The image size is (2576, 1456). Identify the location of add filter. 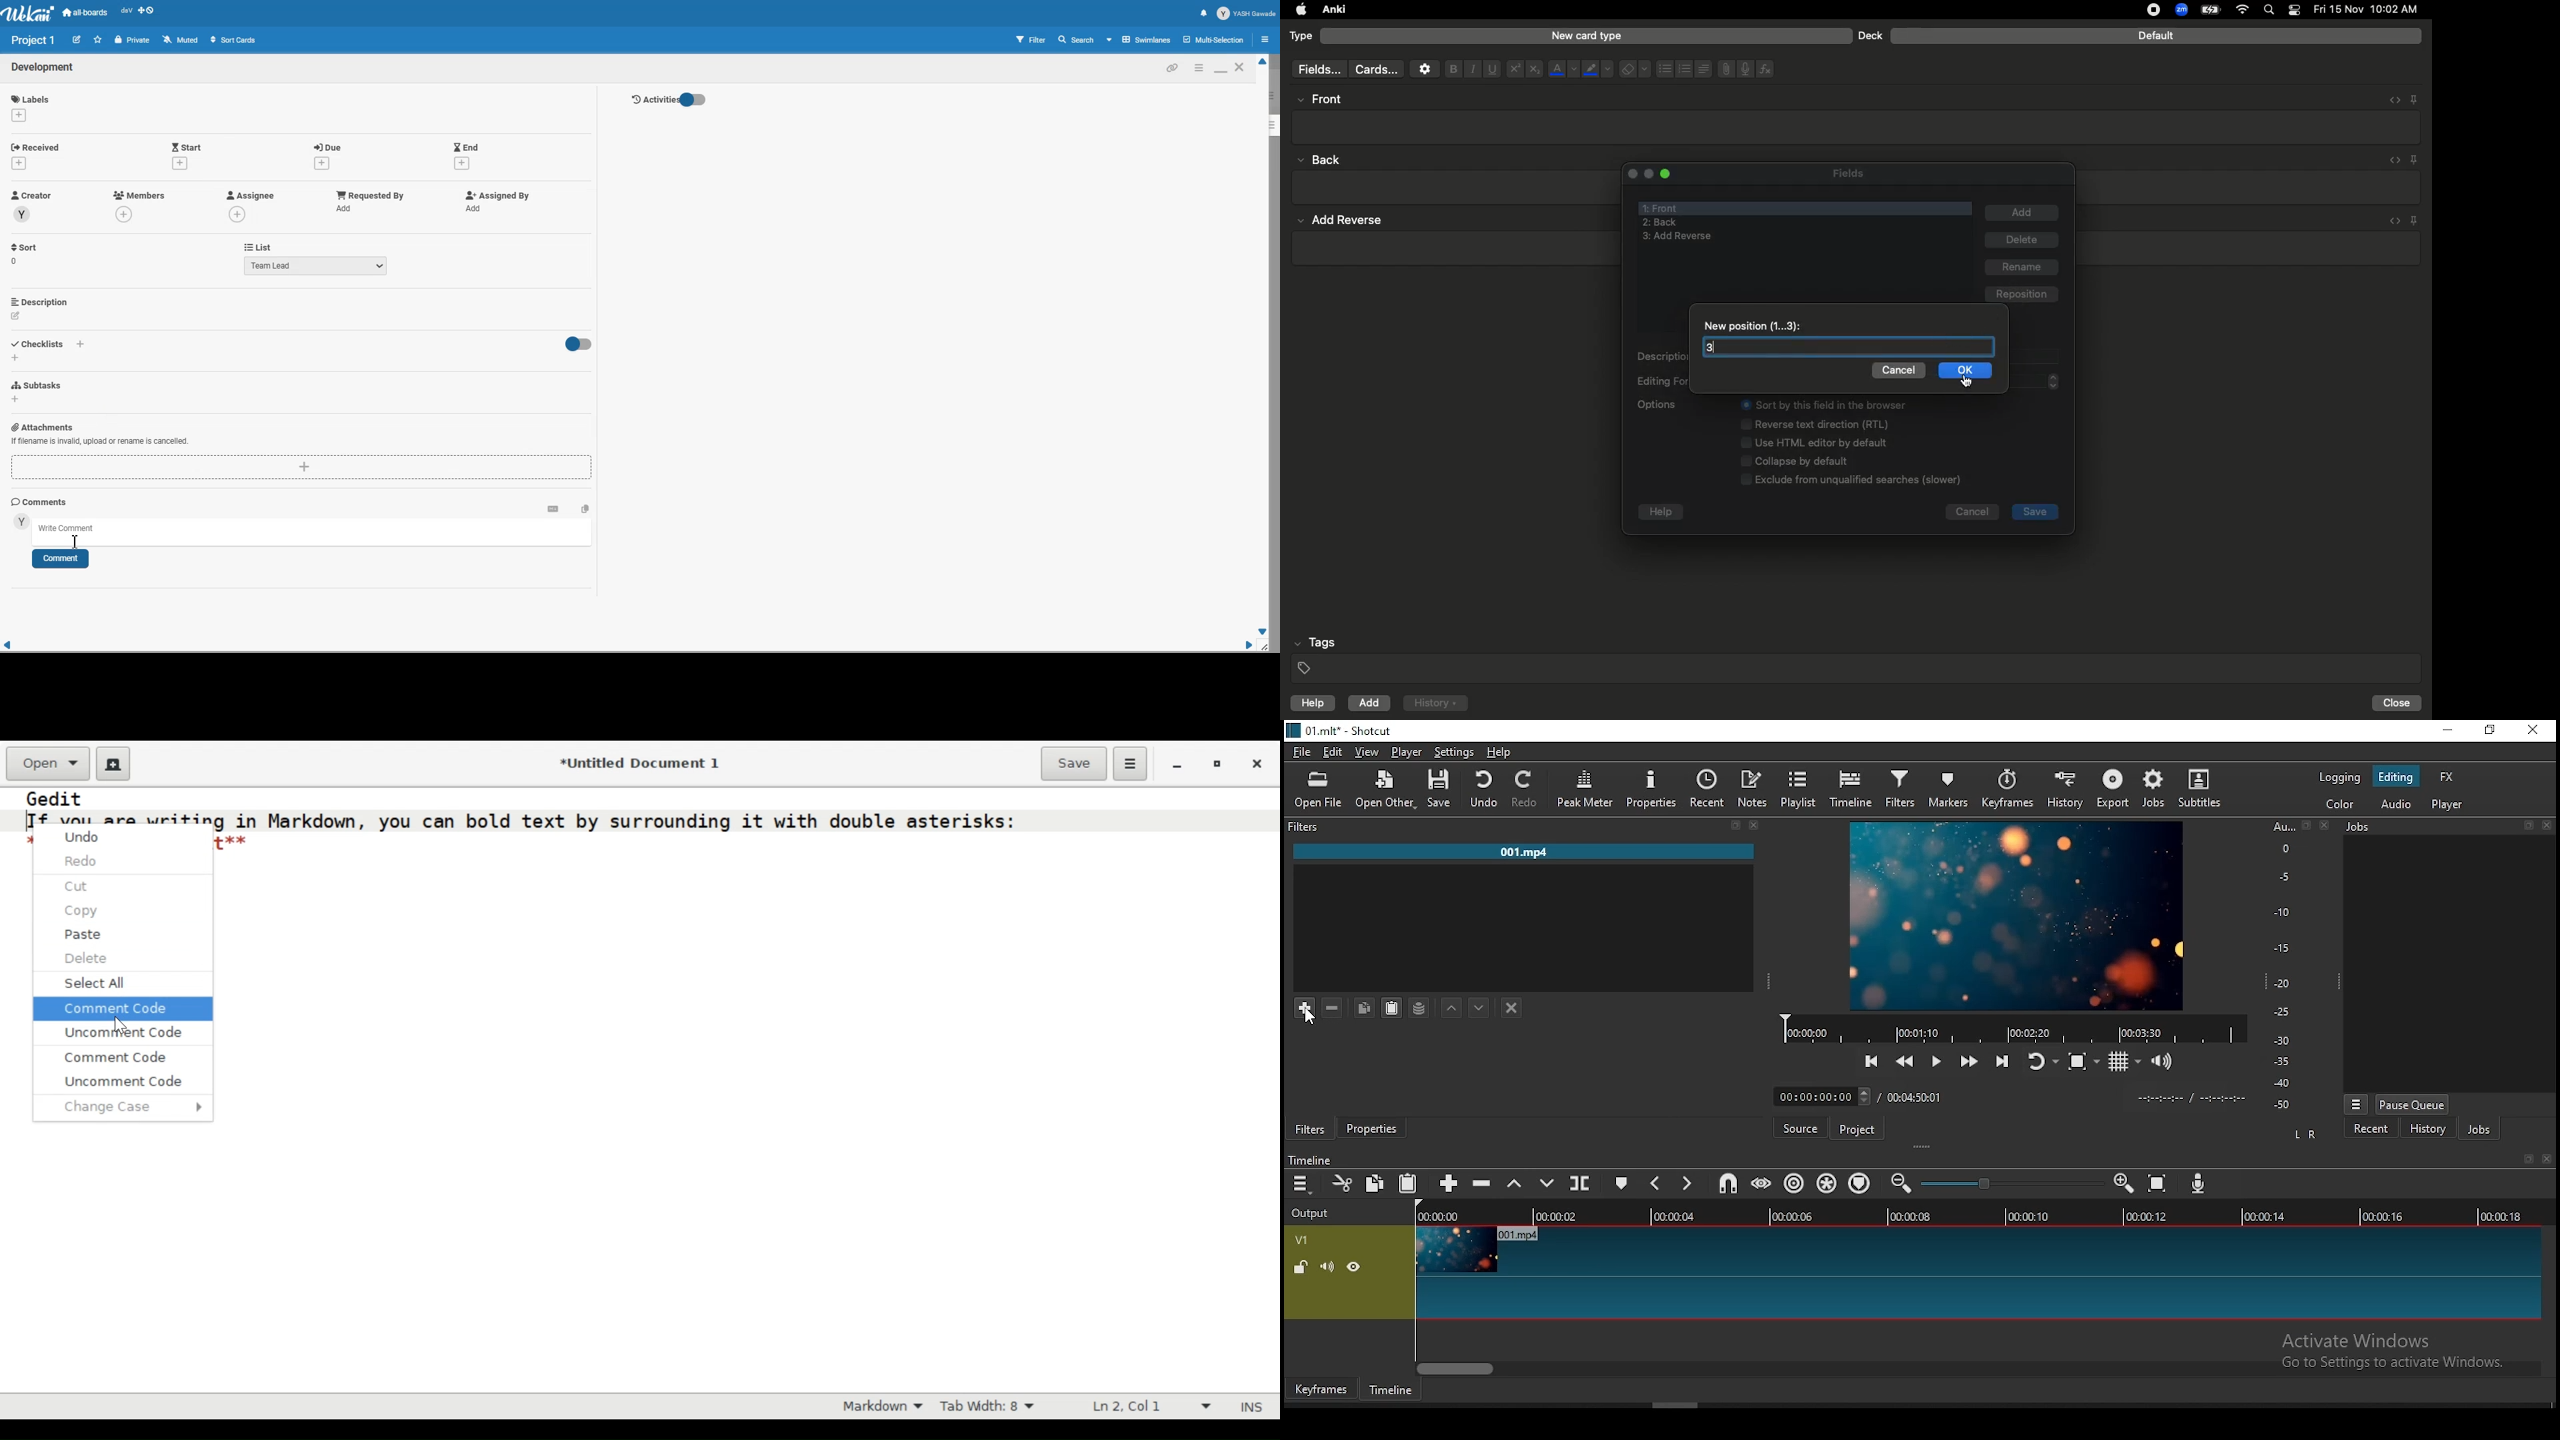
(1304, 1008).